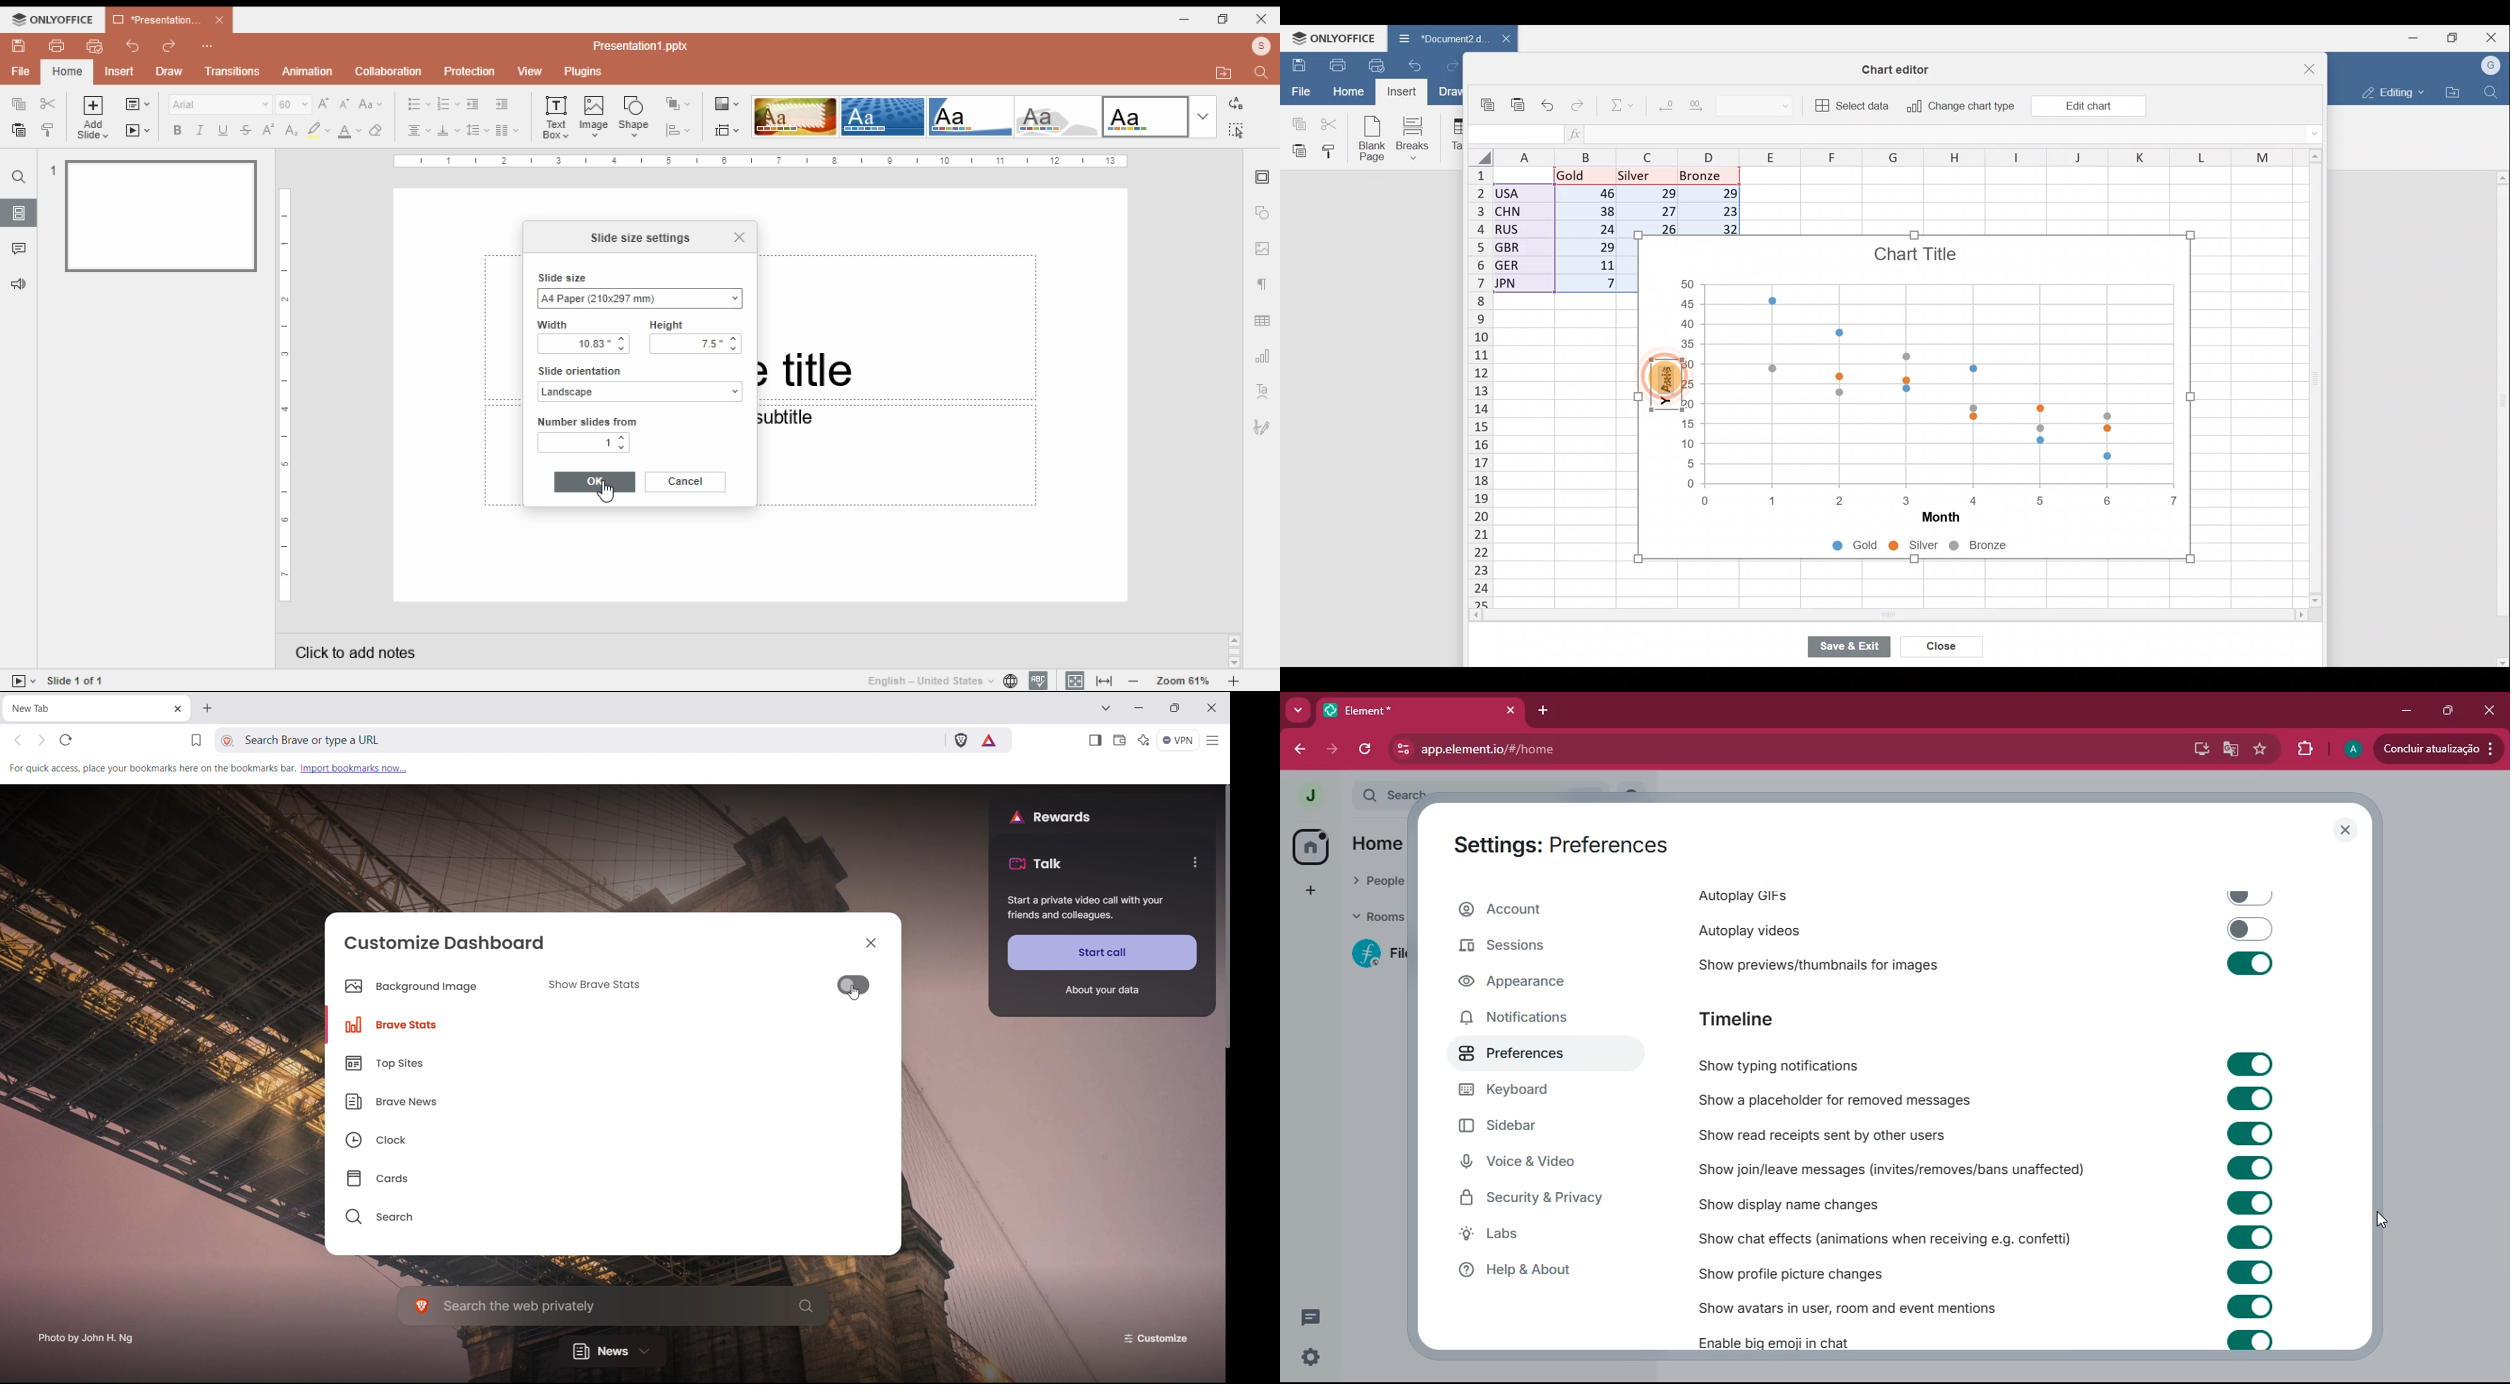 The height and width of the screenshot is (1400, 2520). I want to click on decrease indent, so click(472, 105).